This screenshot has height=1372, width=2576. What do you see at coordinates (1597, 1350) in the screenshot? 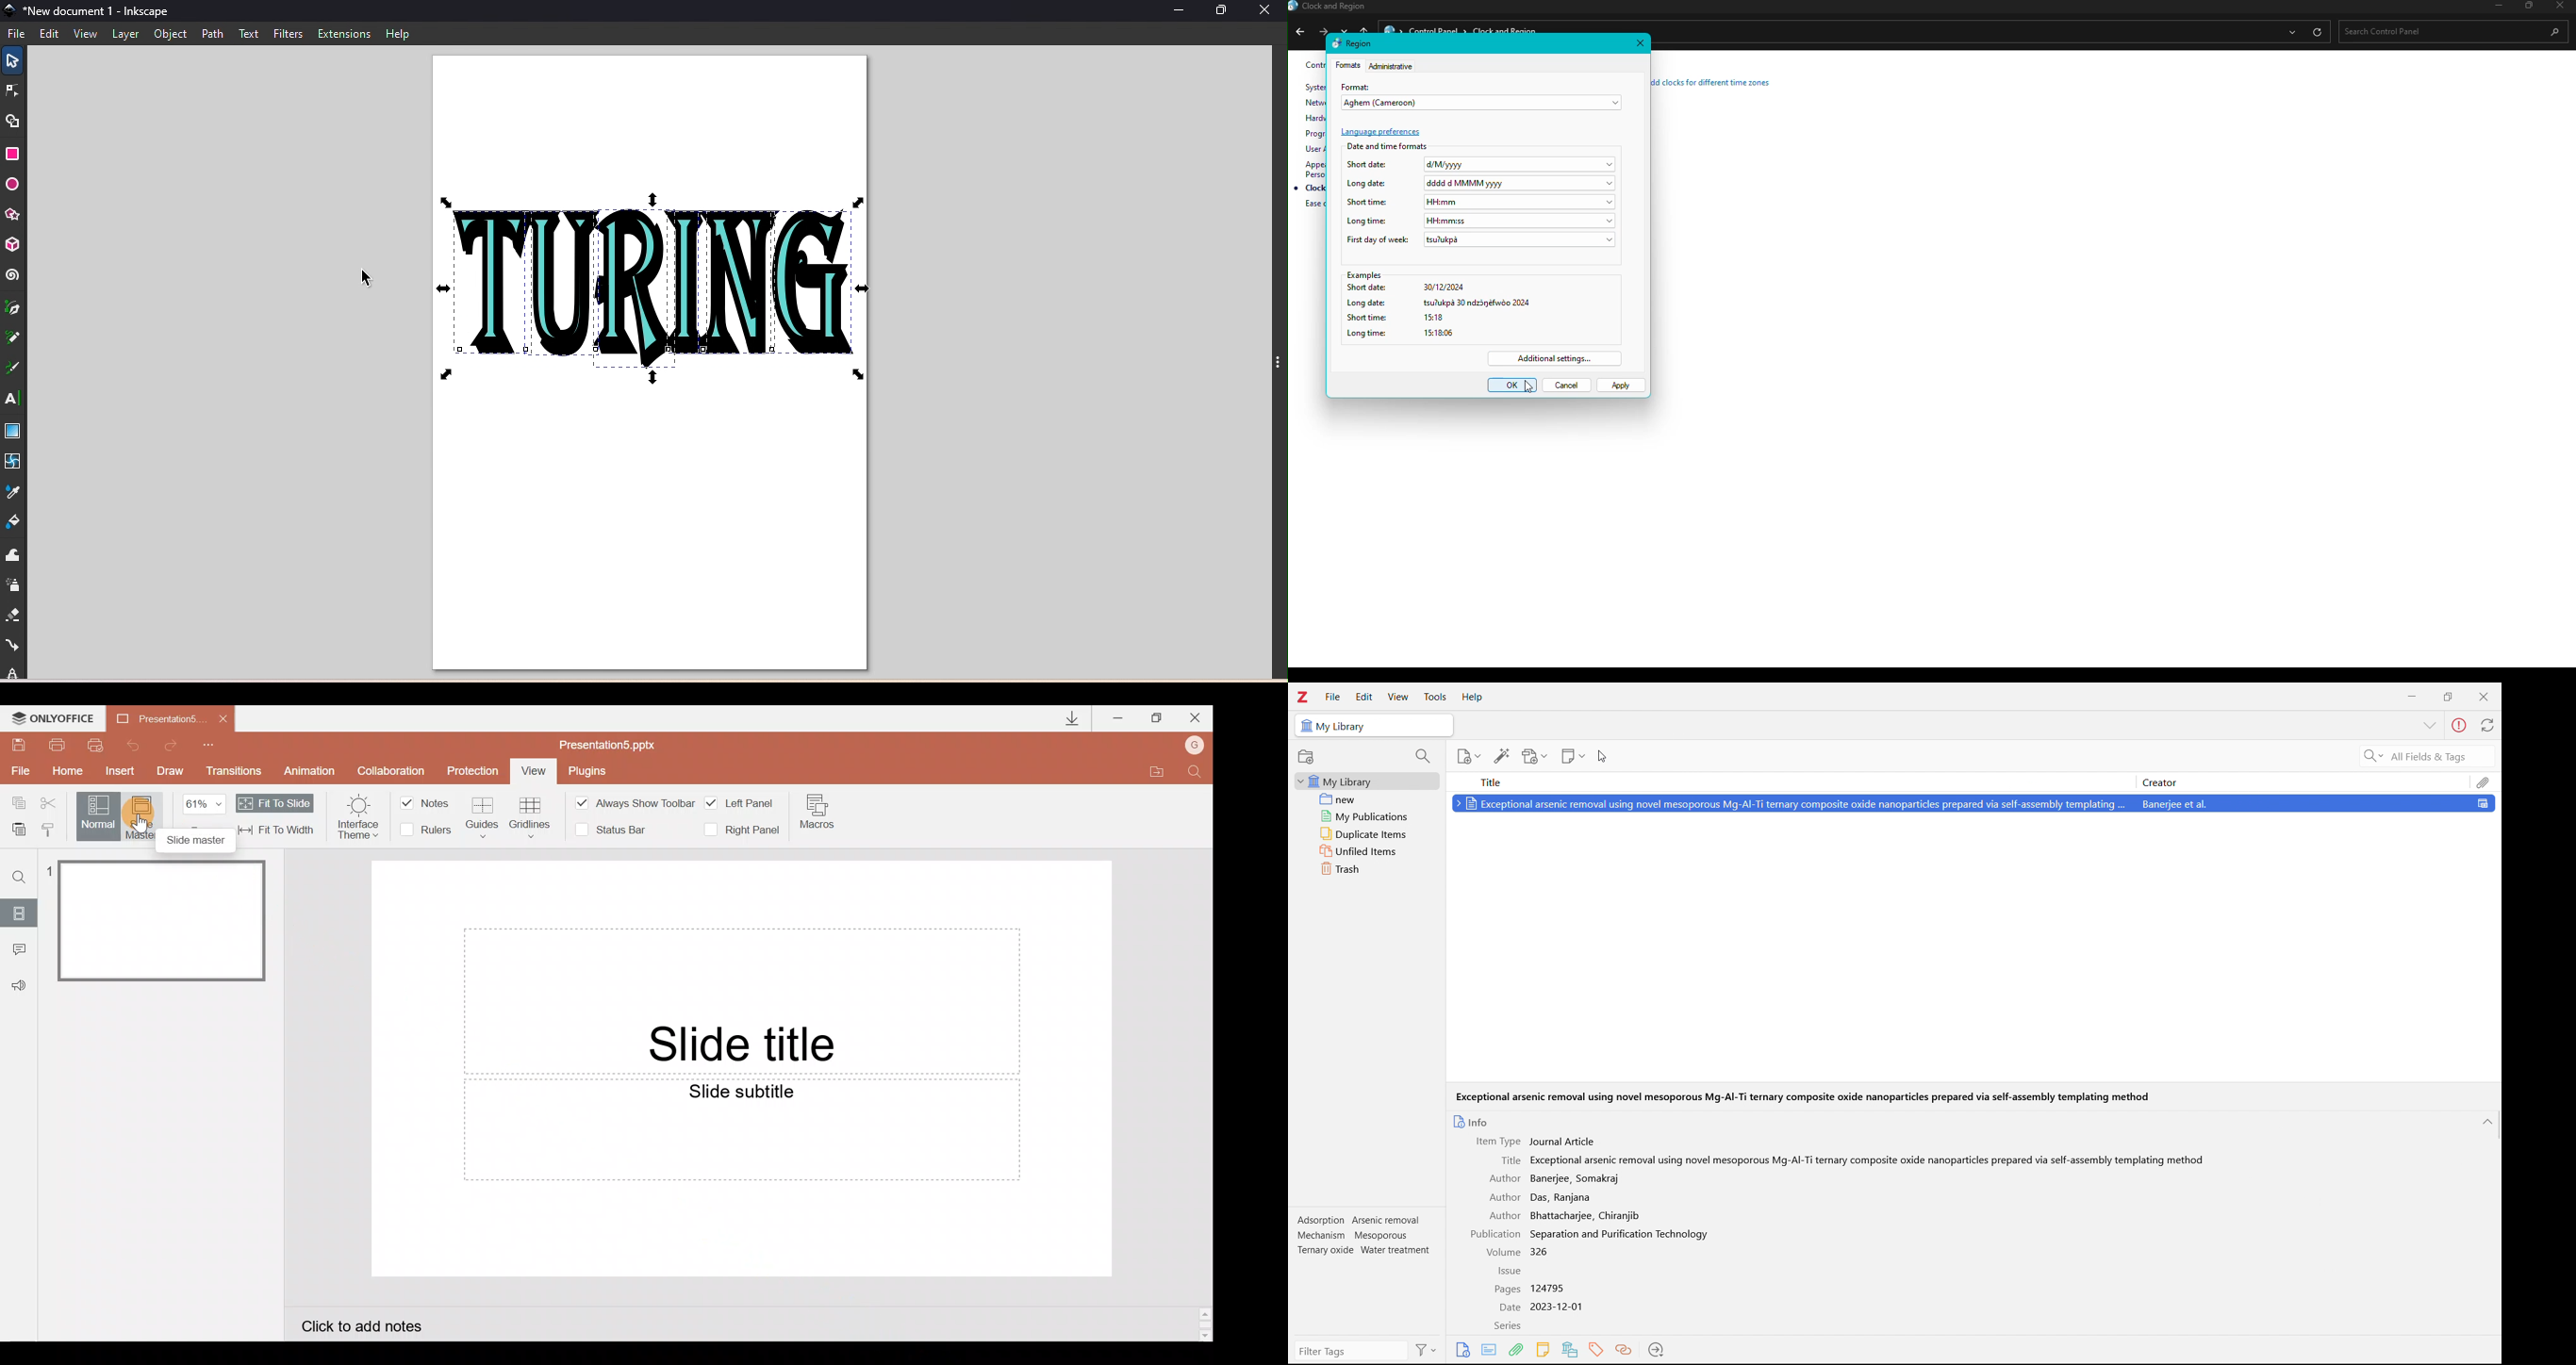
I see `tags` at bounding box center [1597, 1350].